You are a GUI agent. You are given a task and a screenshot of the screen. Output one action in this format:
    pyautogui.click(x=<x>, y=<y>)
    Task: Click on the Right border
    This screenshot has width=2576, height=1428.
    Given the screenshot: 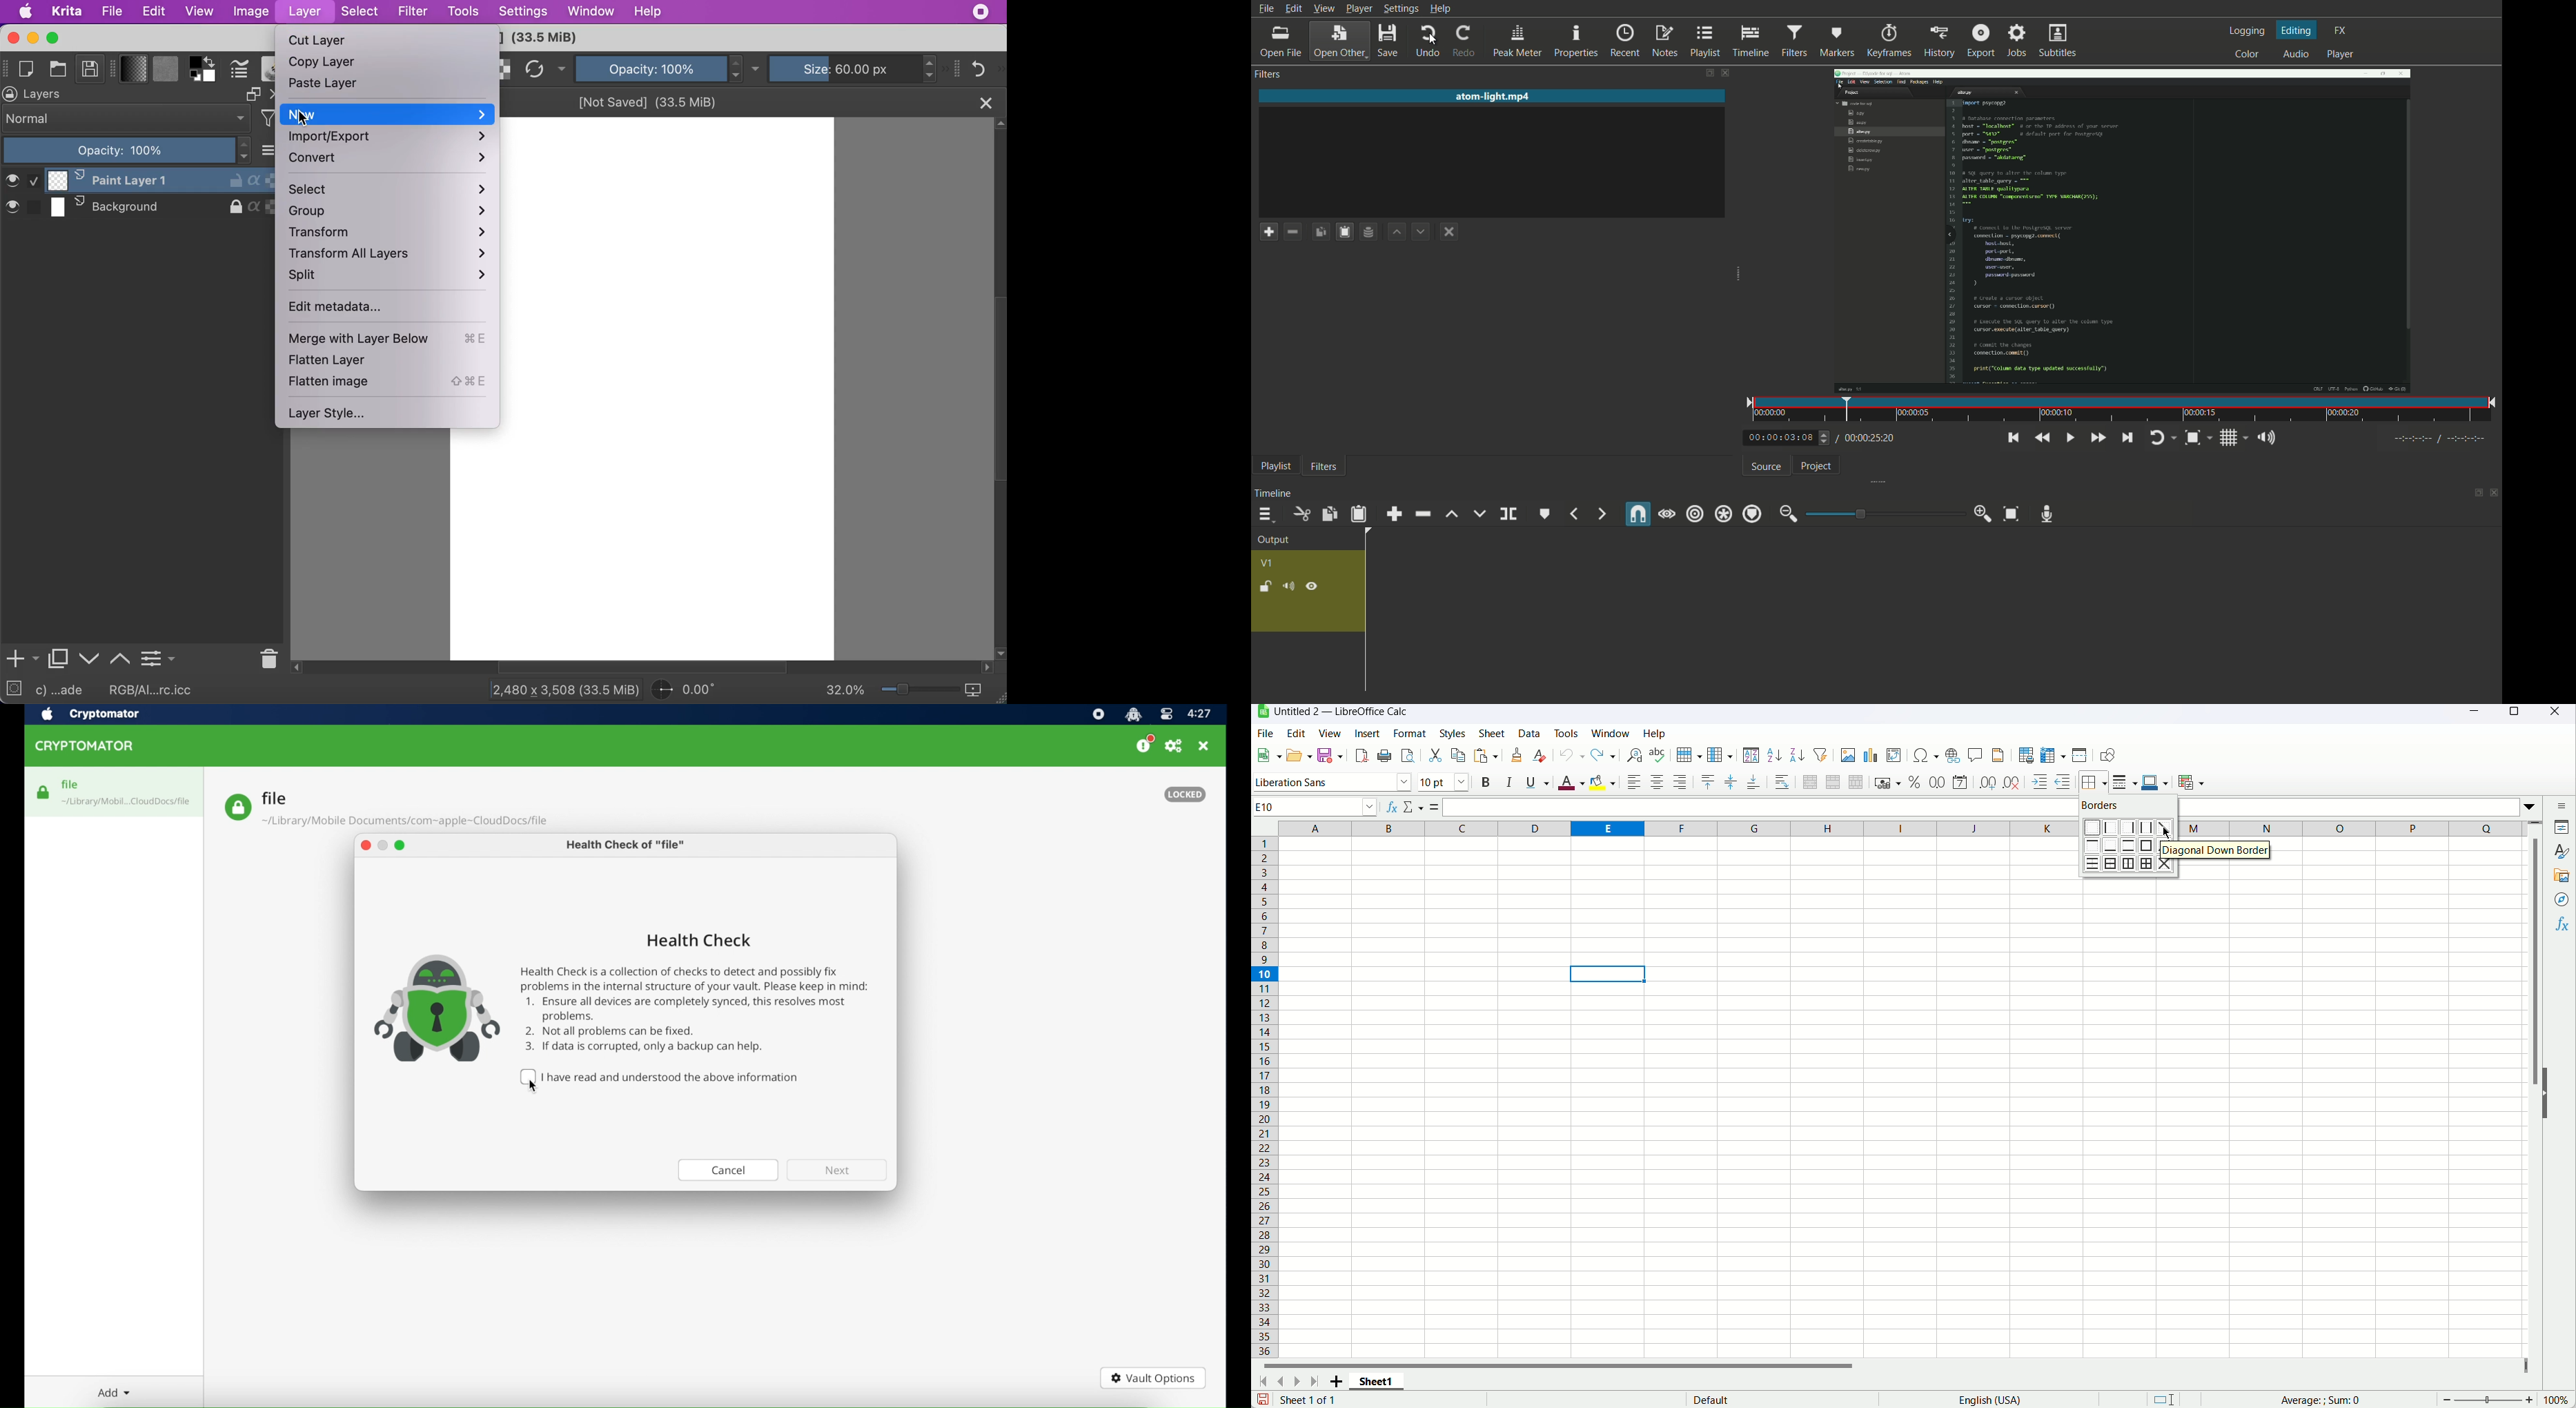 What is the action you would take?
    pyautogui.click(x=2129, y=828)
    